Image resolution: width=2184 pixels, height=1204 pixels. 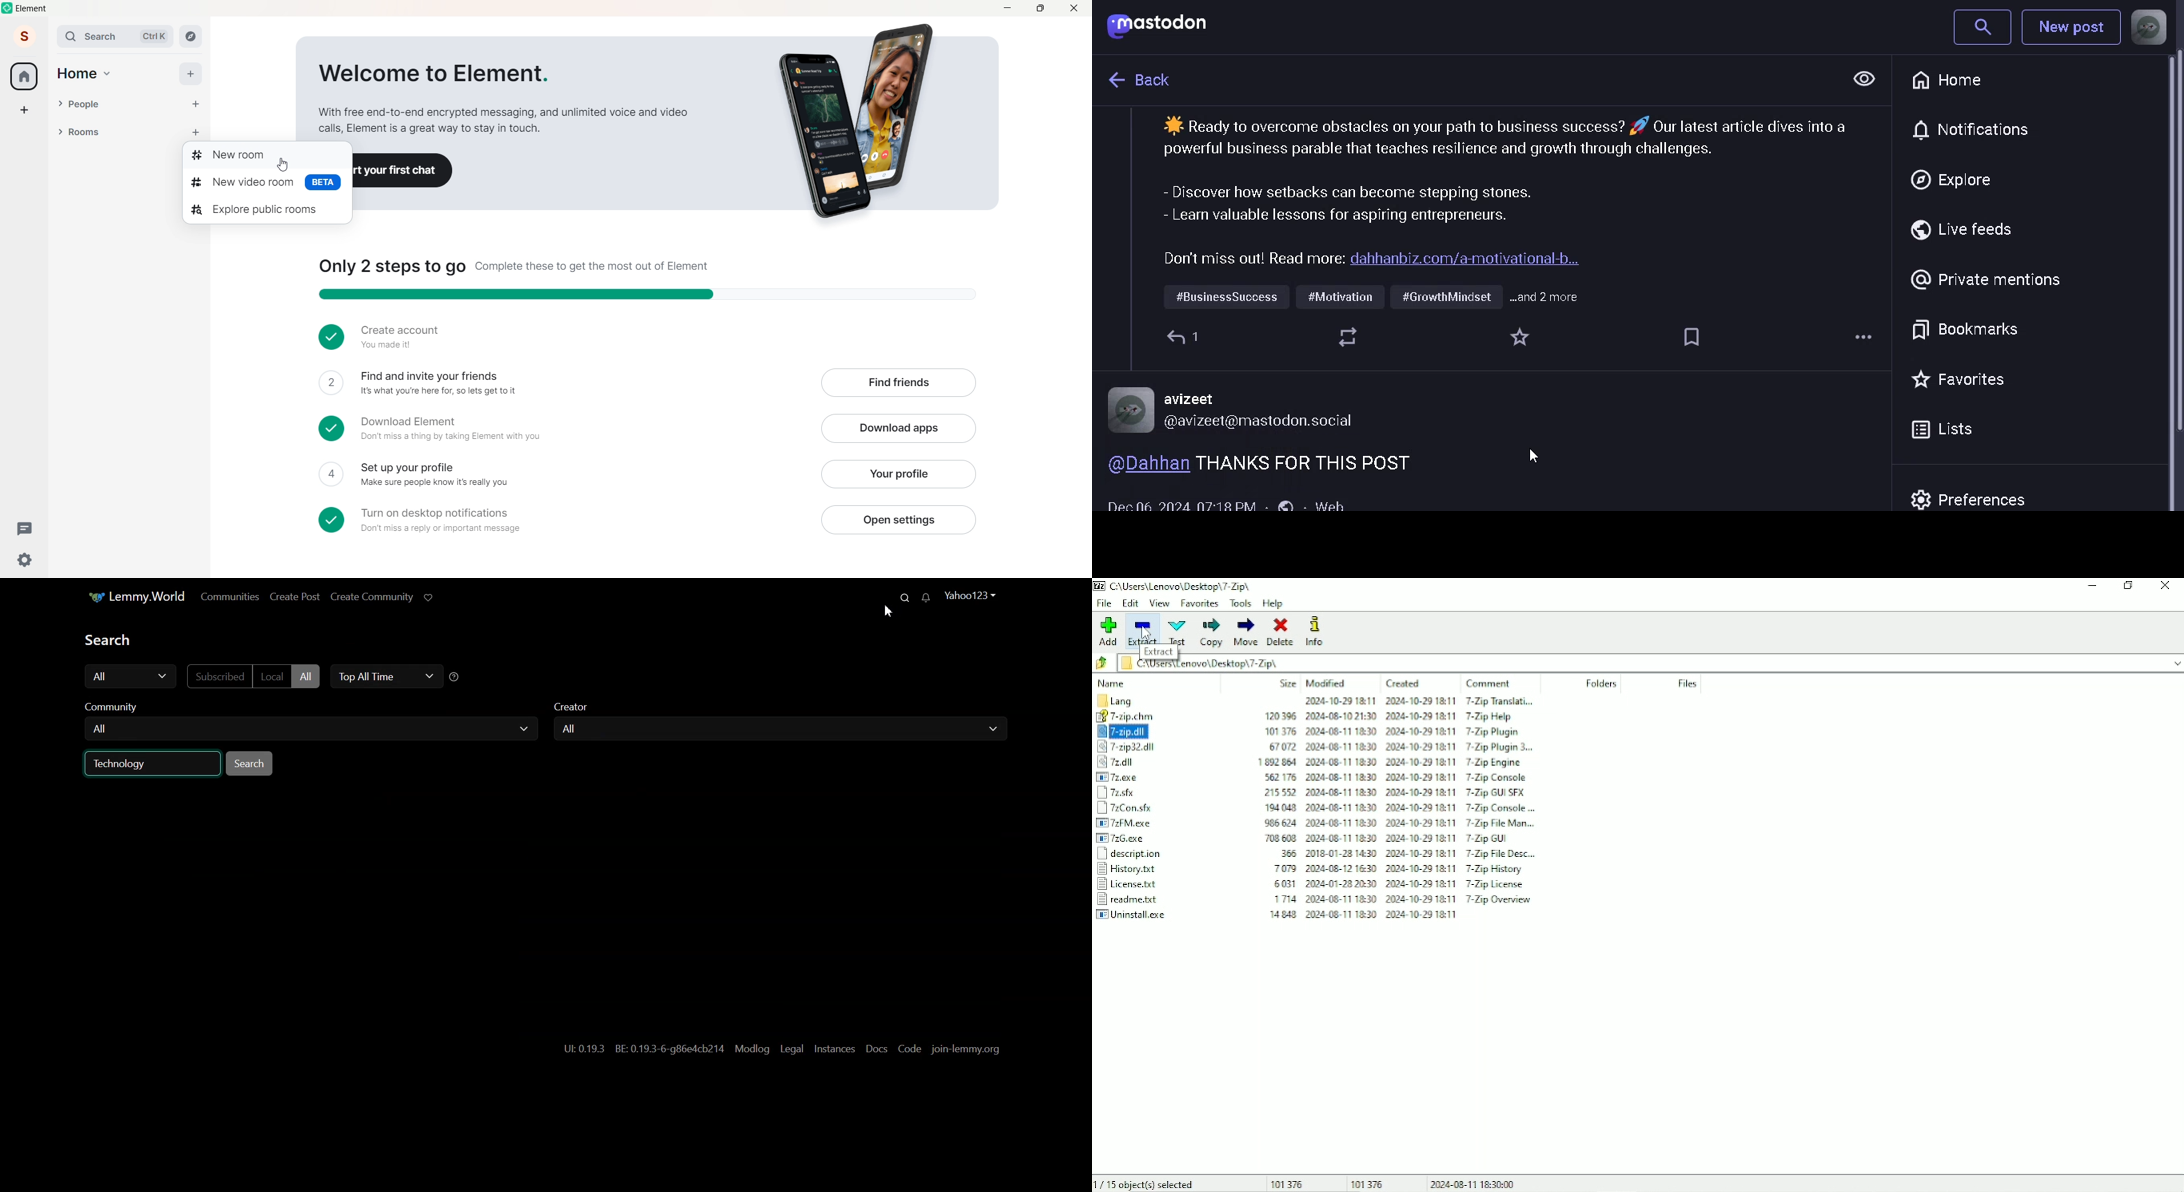 I want to click on web, so click(x=1329, y=506).